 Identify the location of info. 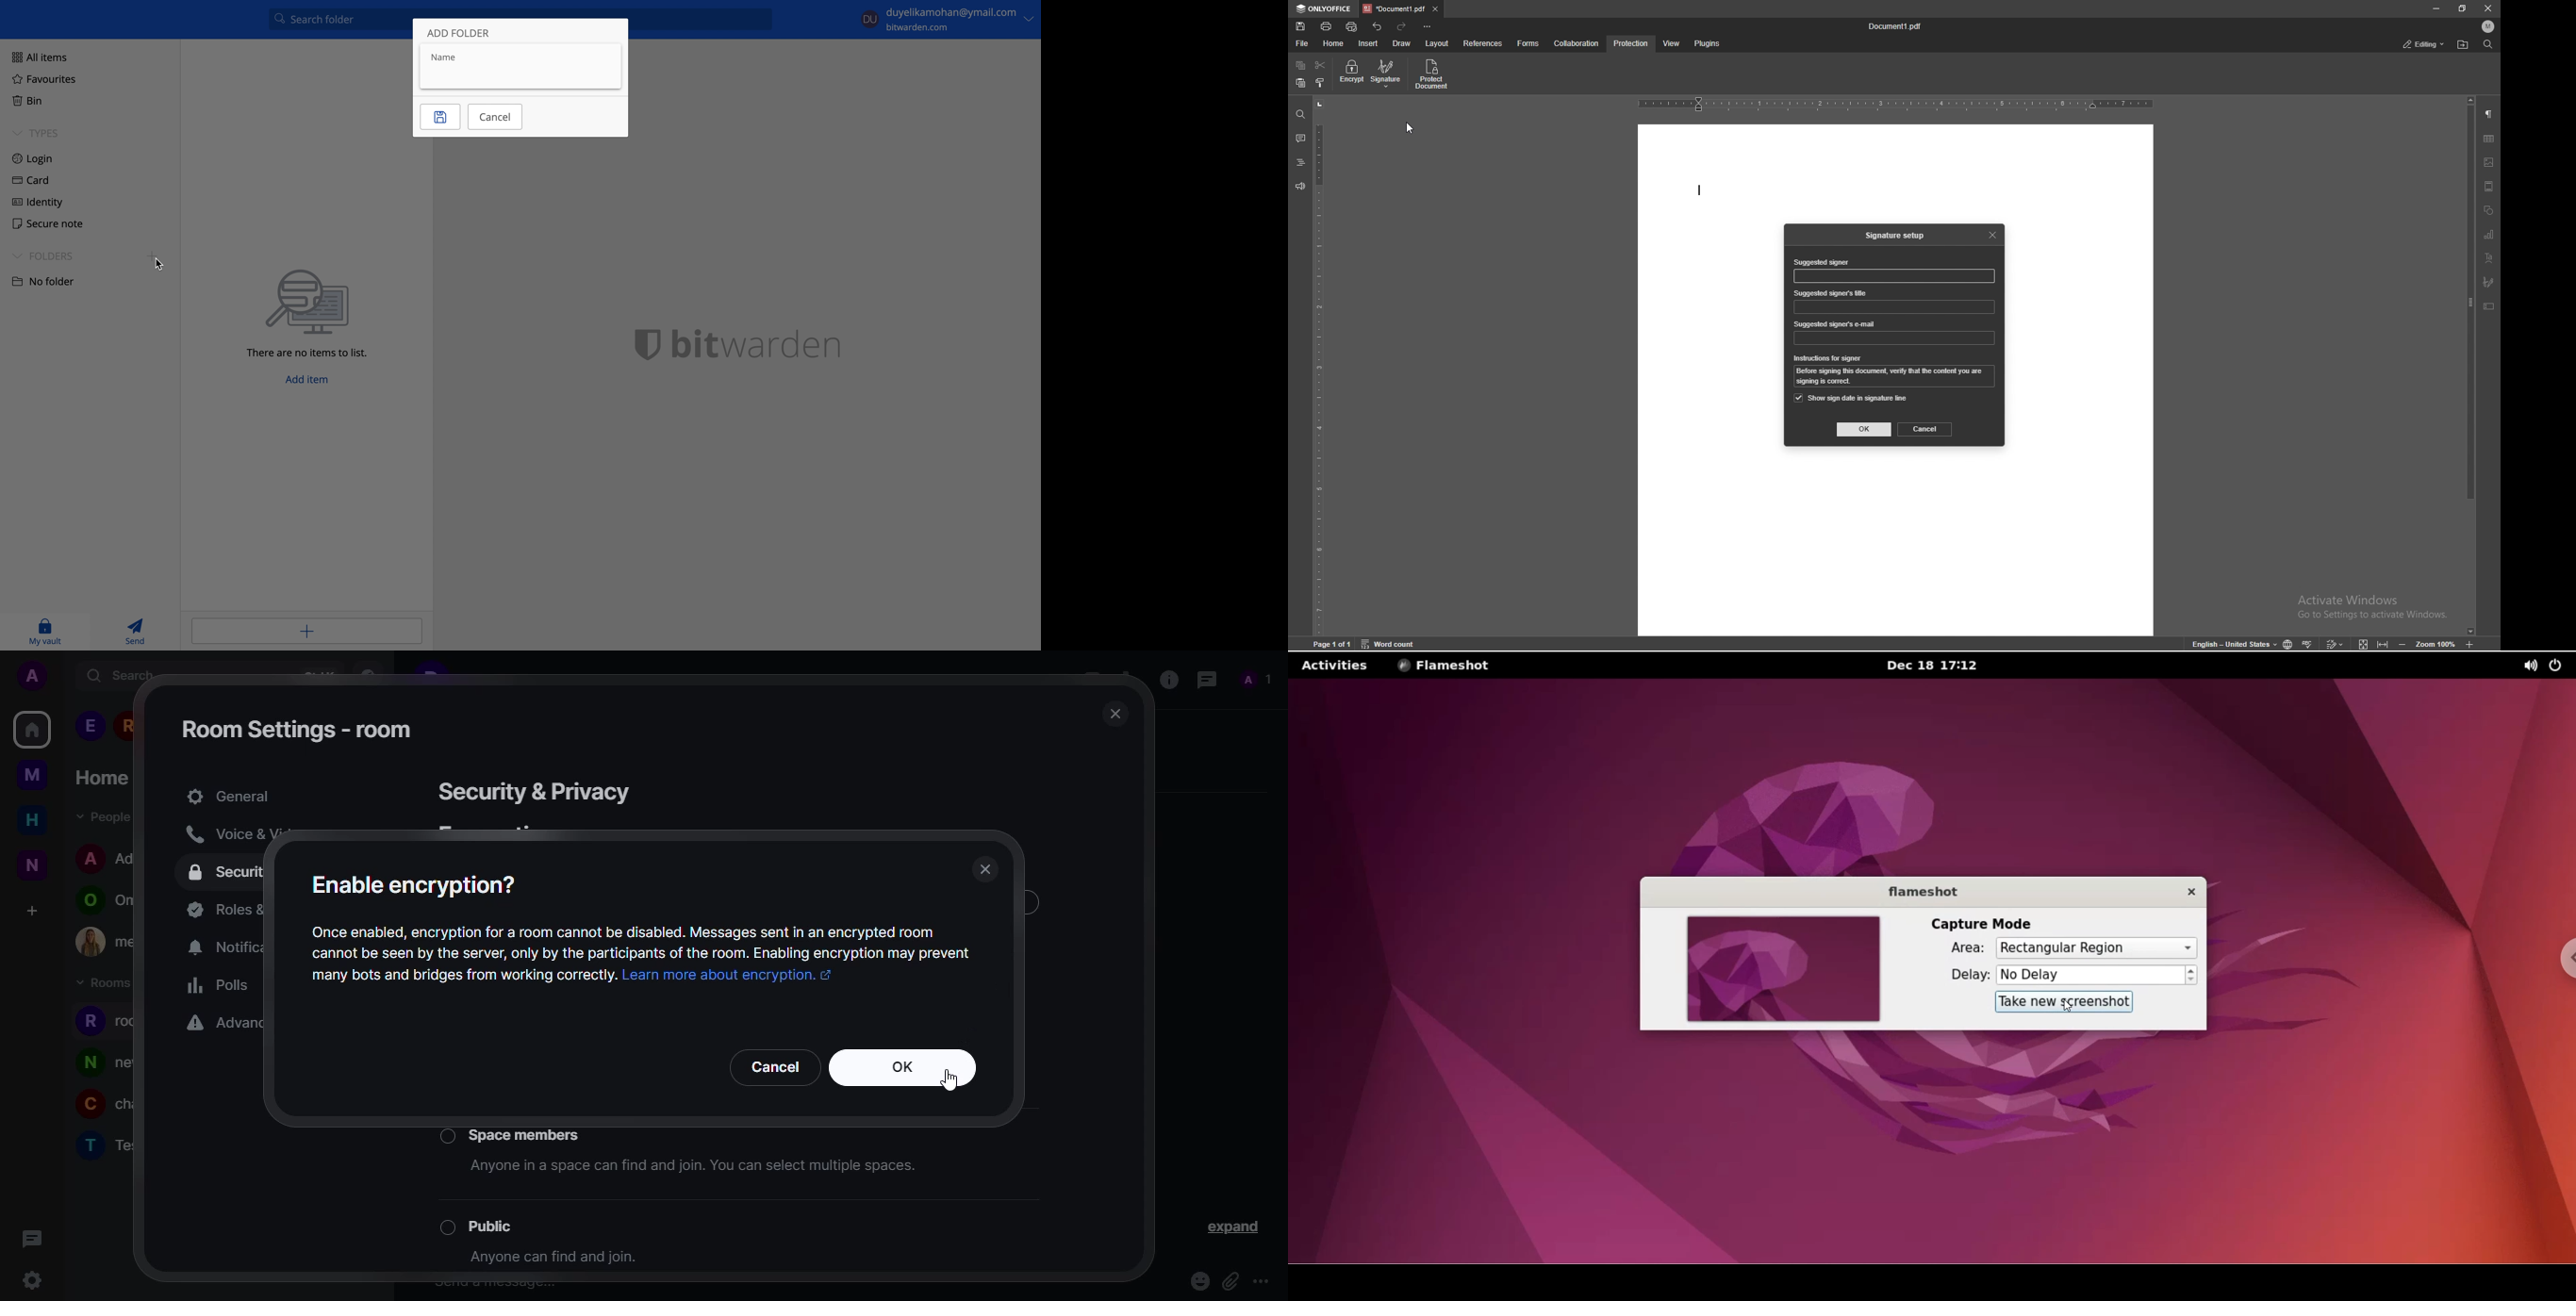
(1165, 679).